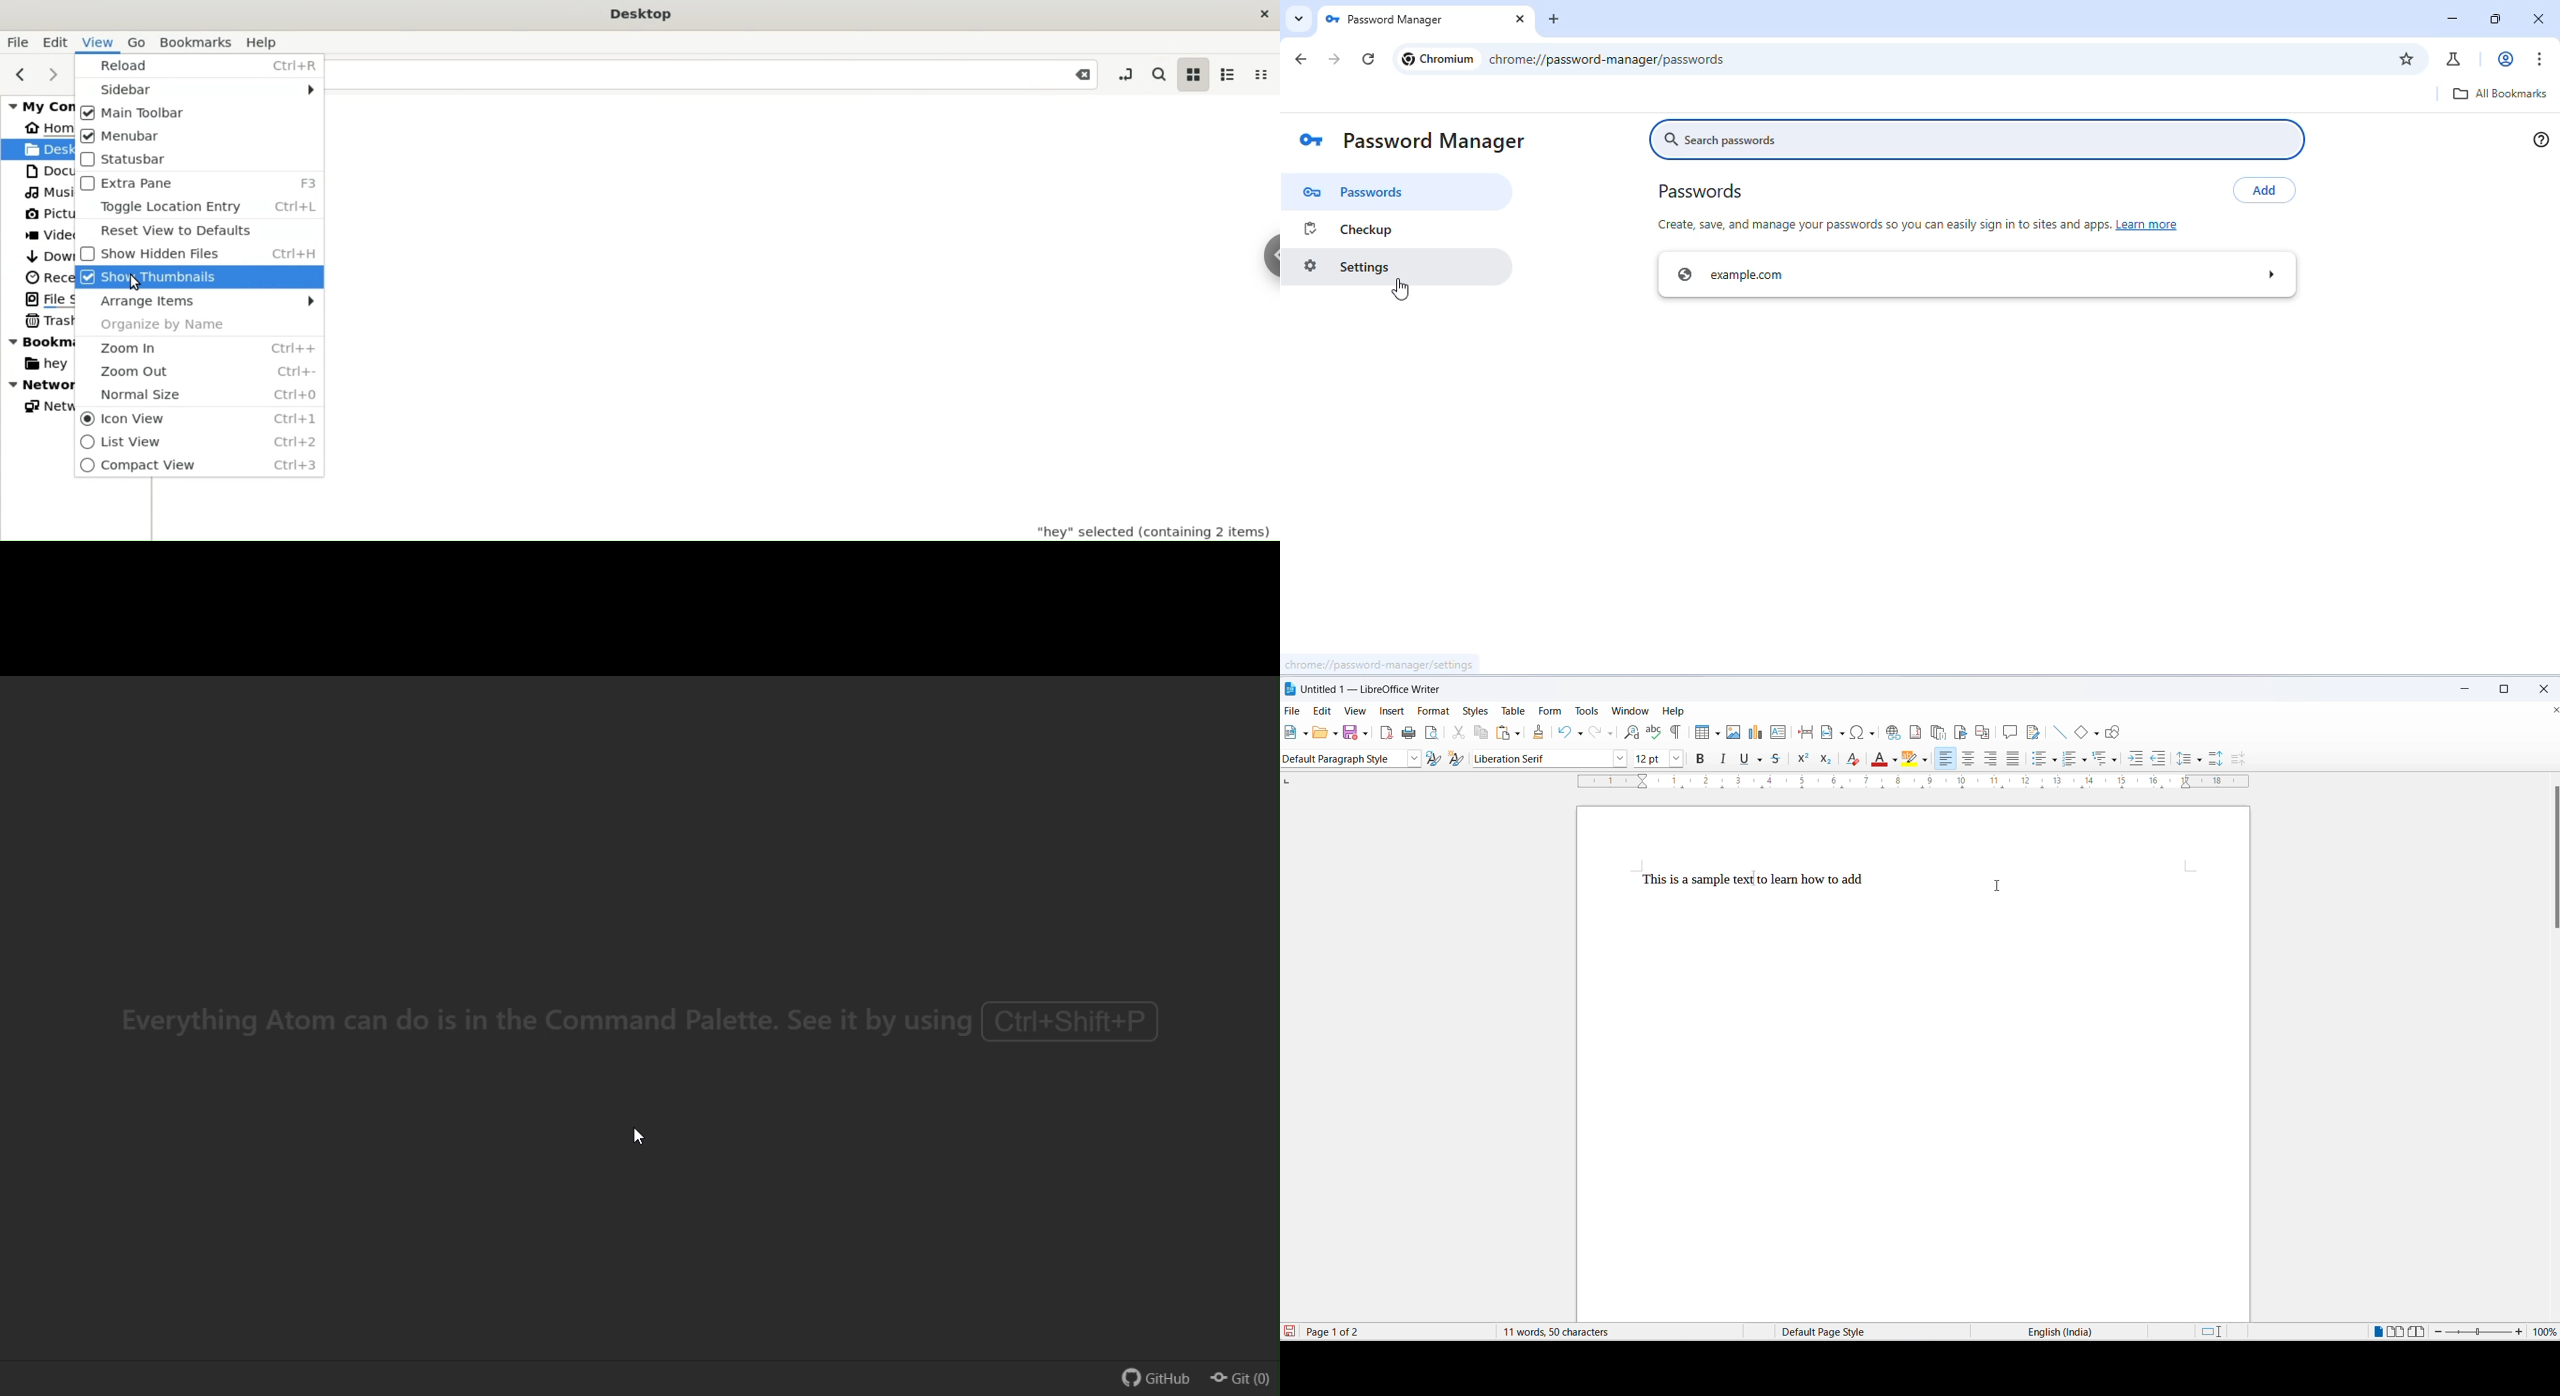 The height and width of the screenshot is (1400, 2576). I want to click on github, so click(1160, 1376).